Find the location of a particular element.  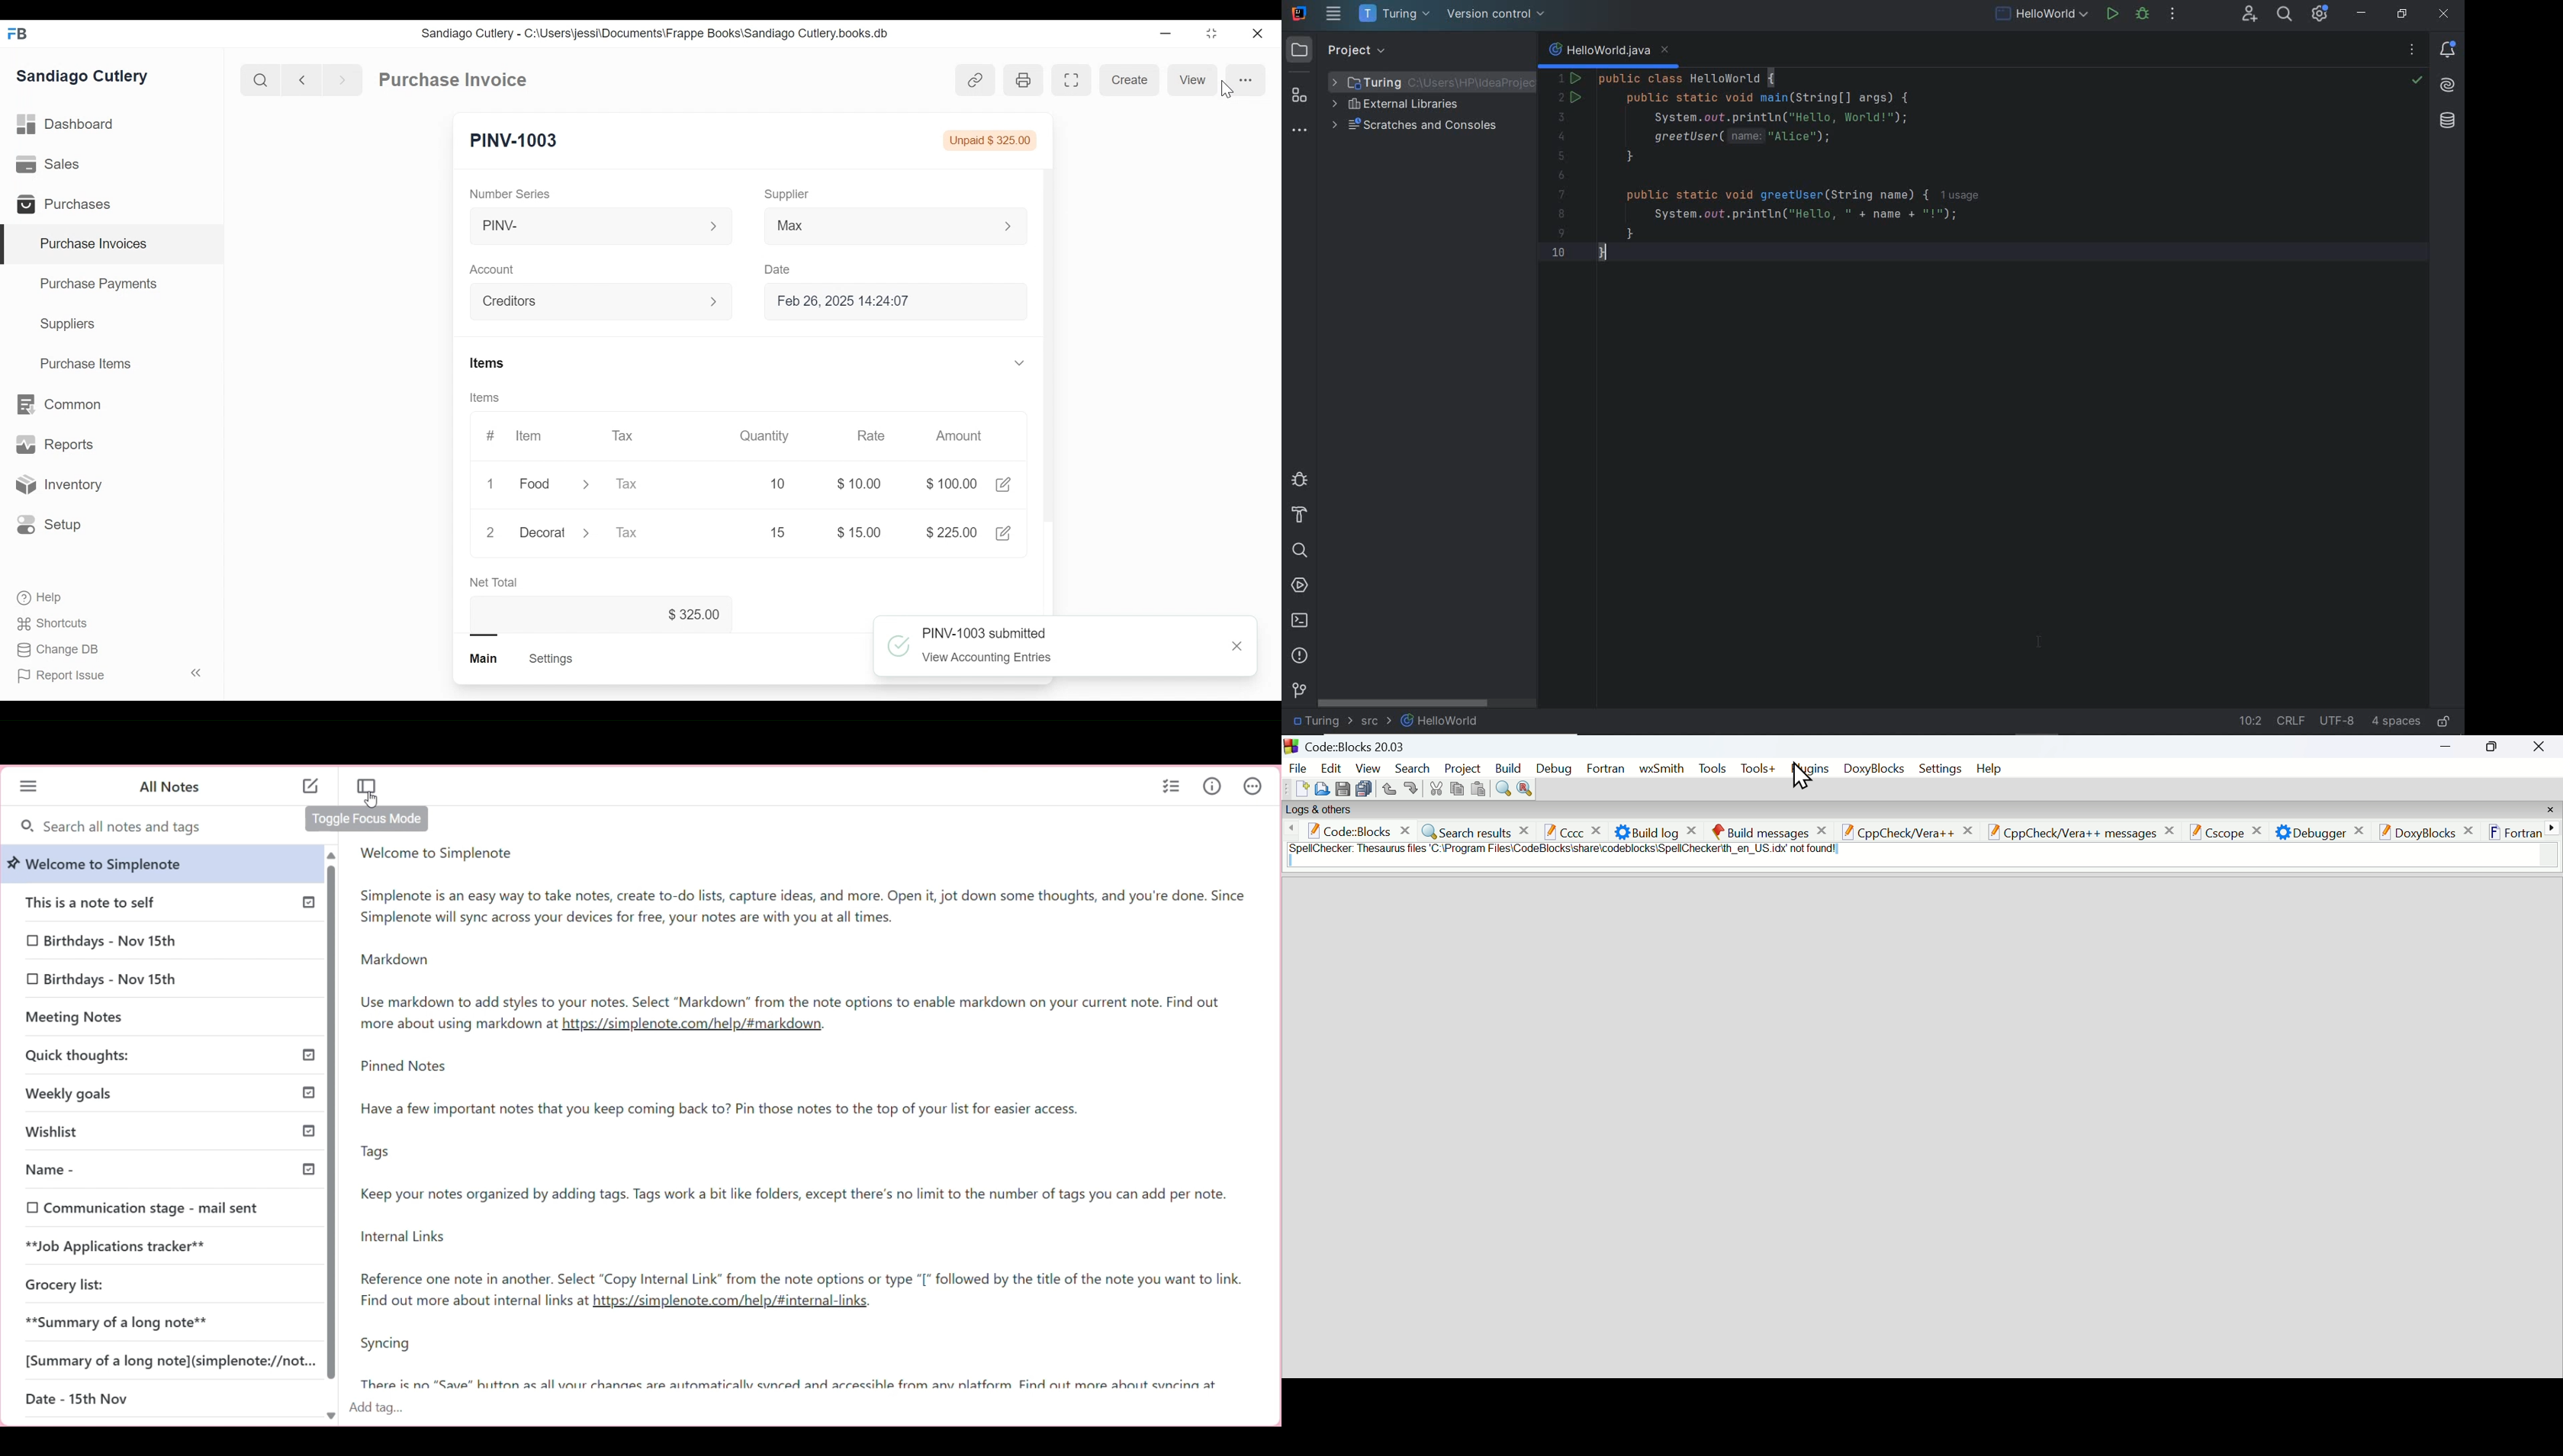

**Job Applications tracker** is located at coordinates (119, 1247).